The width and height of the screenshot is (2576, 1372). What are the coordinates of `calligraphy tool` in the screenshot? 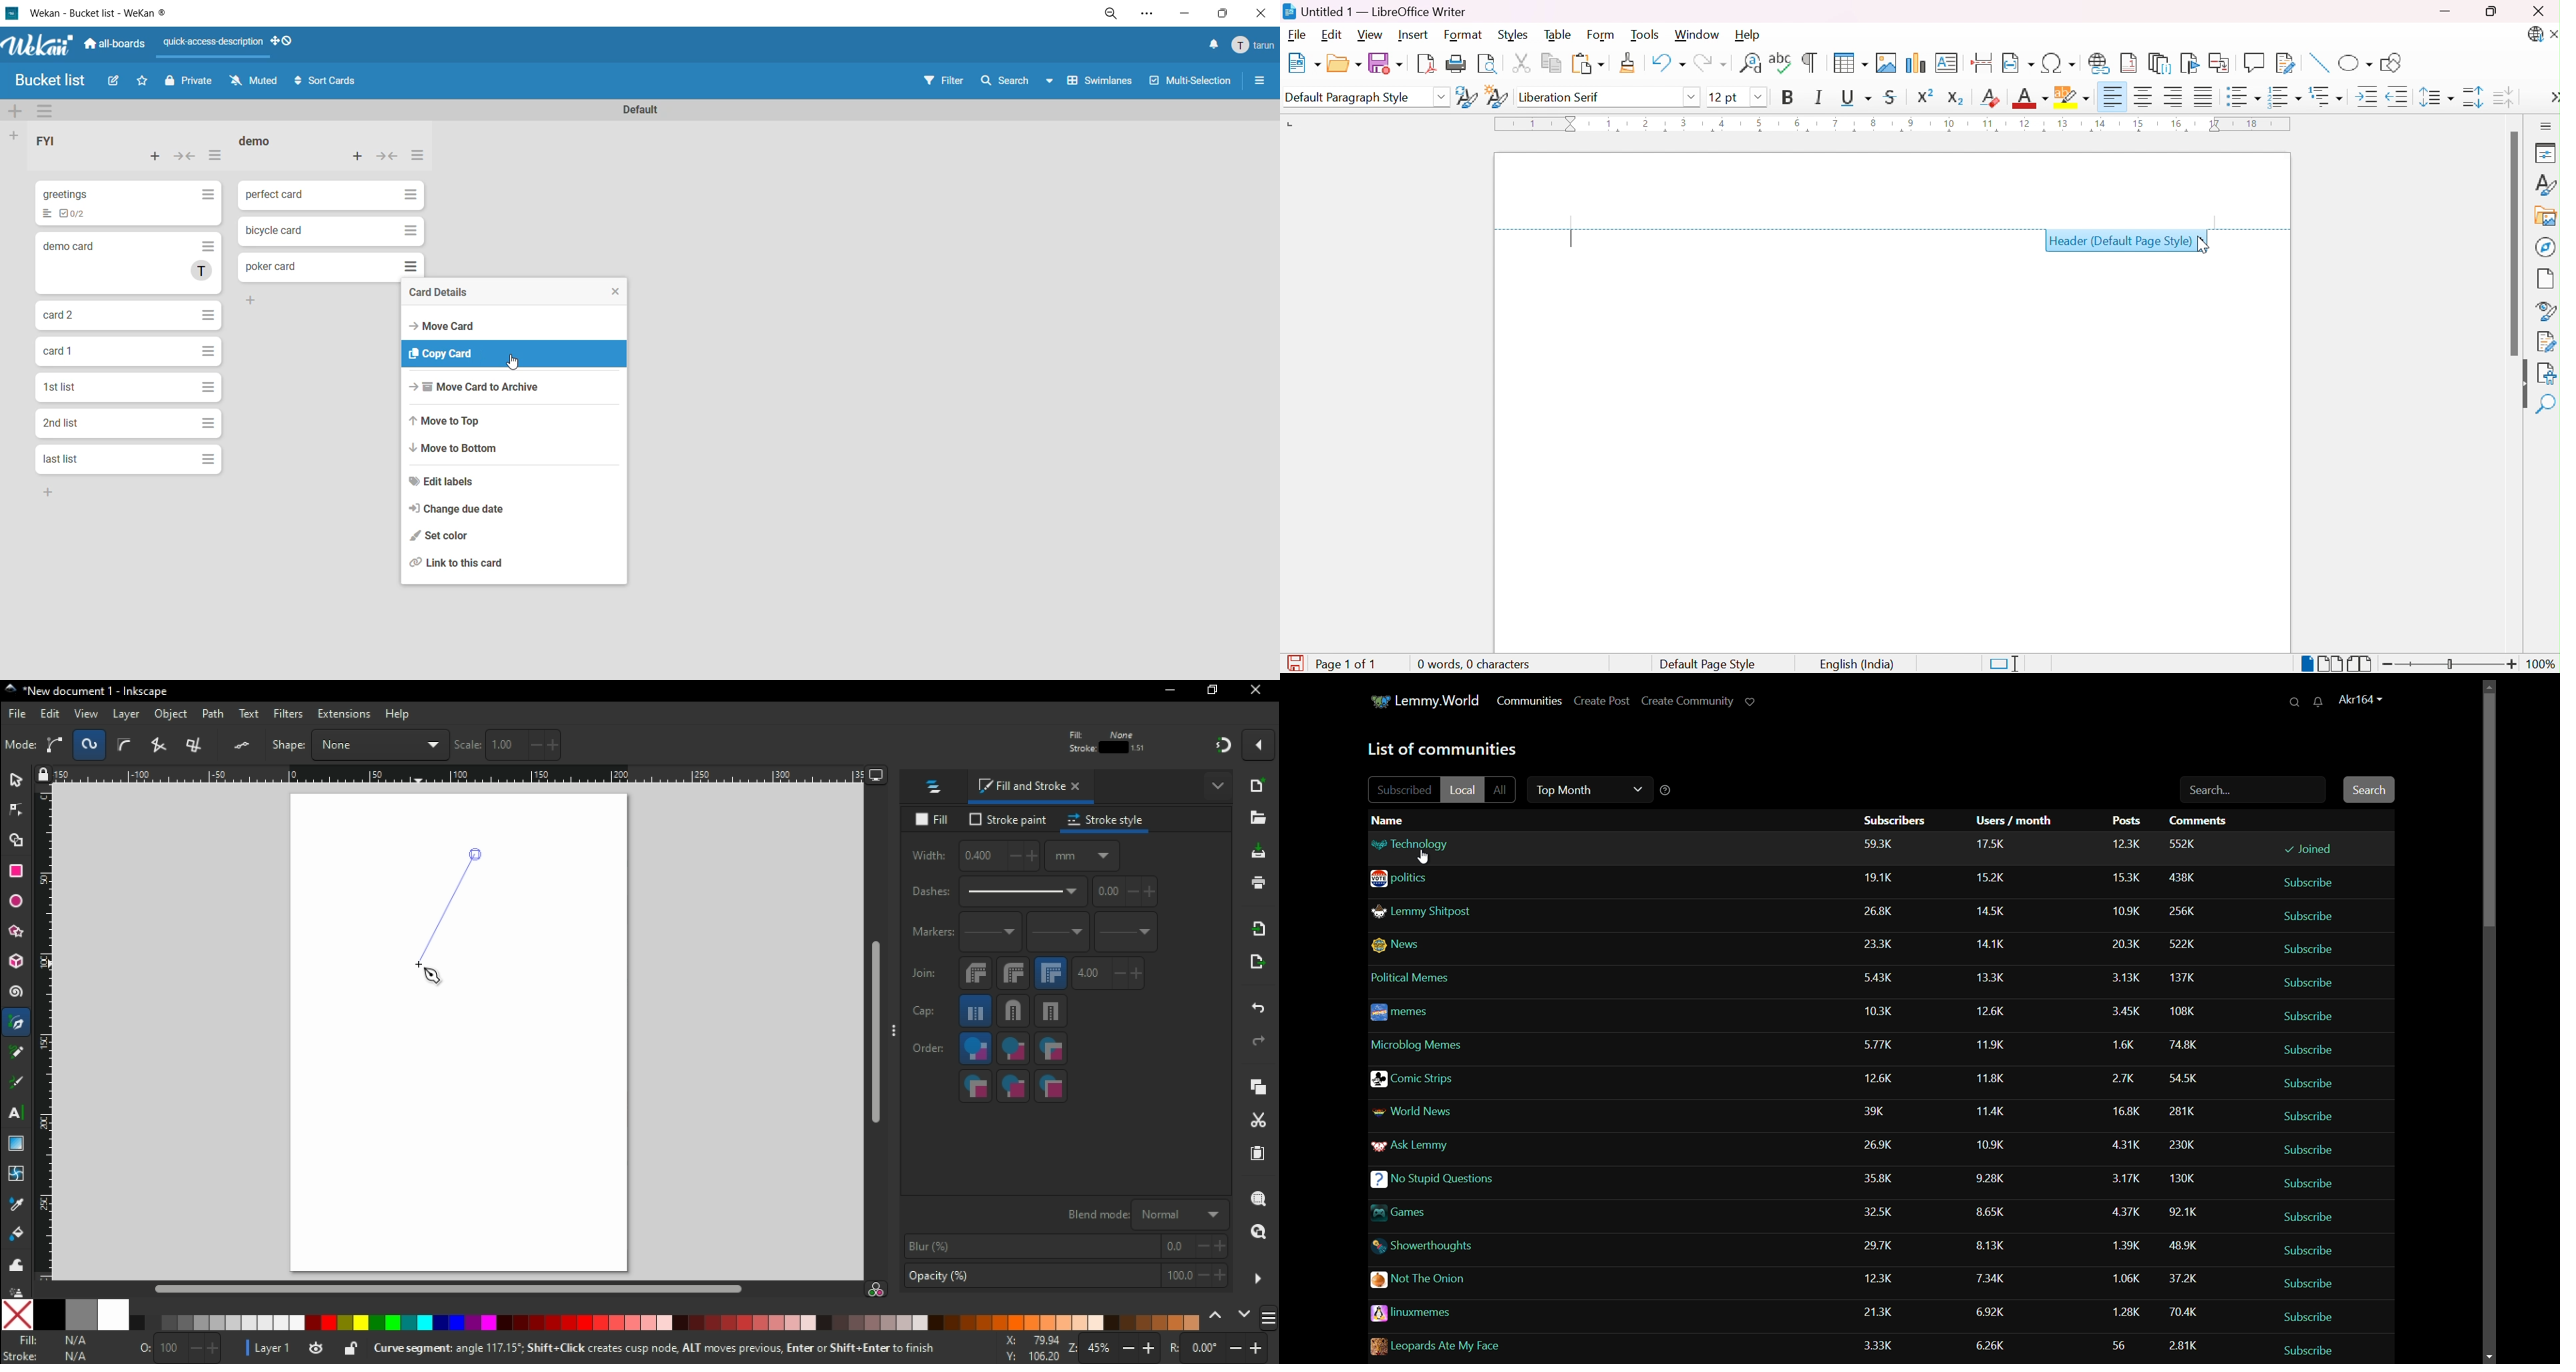 It's located at (16, 1084).